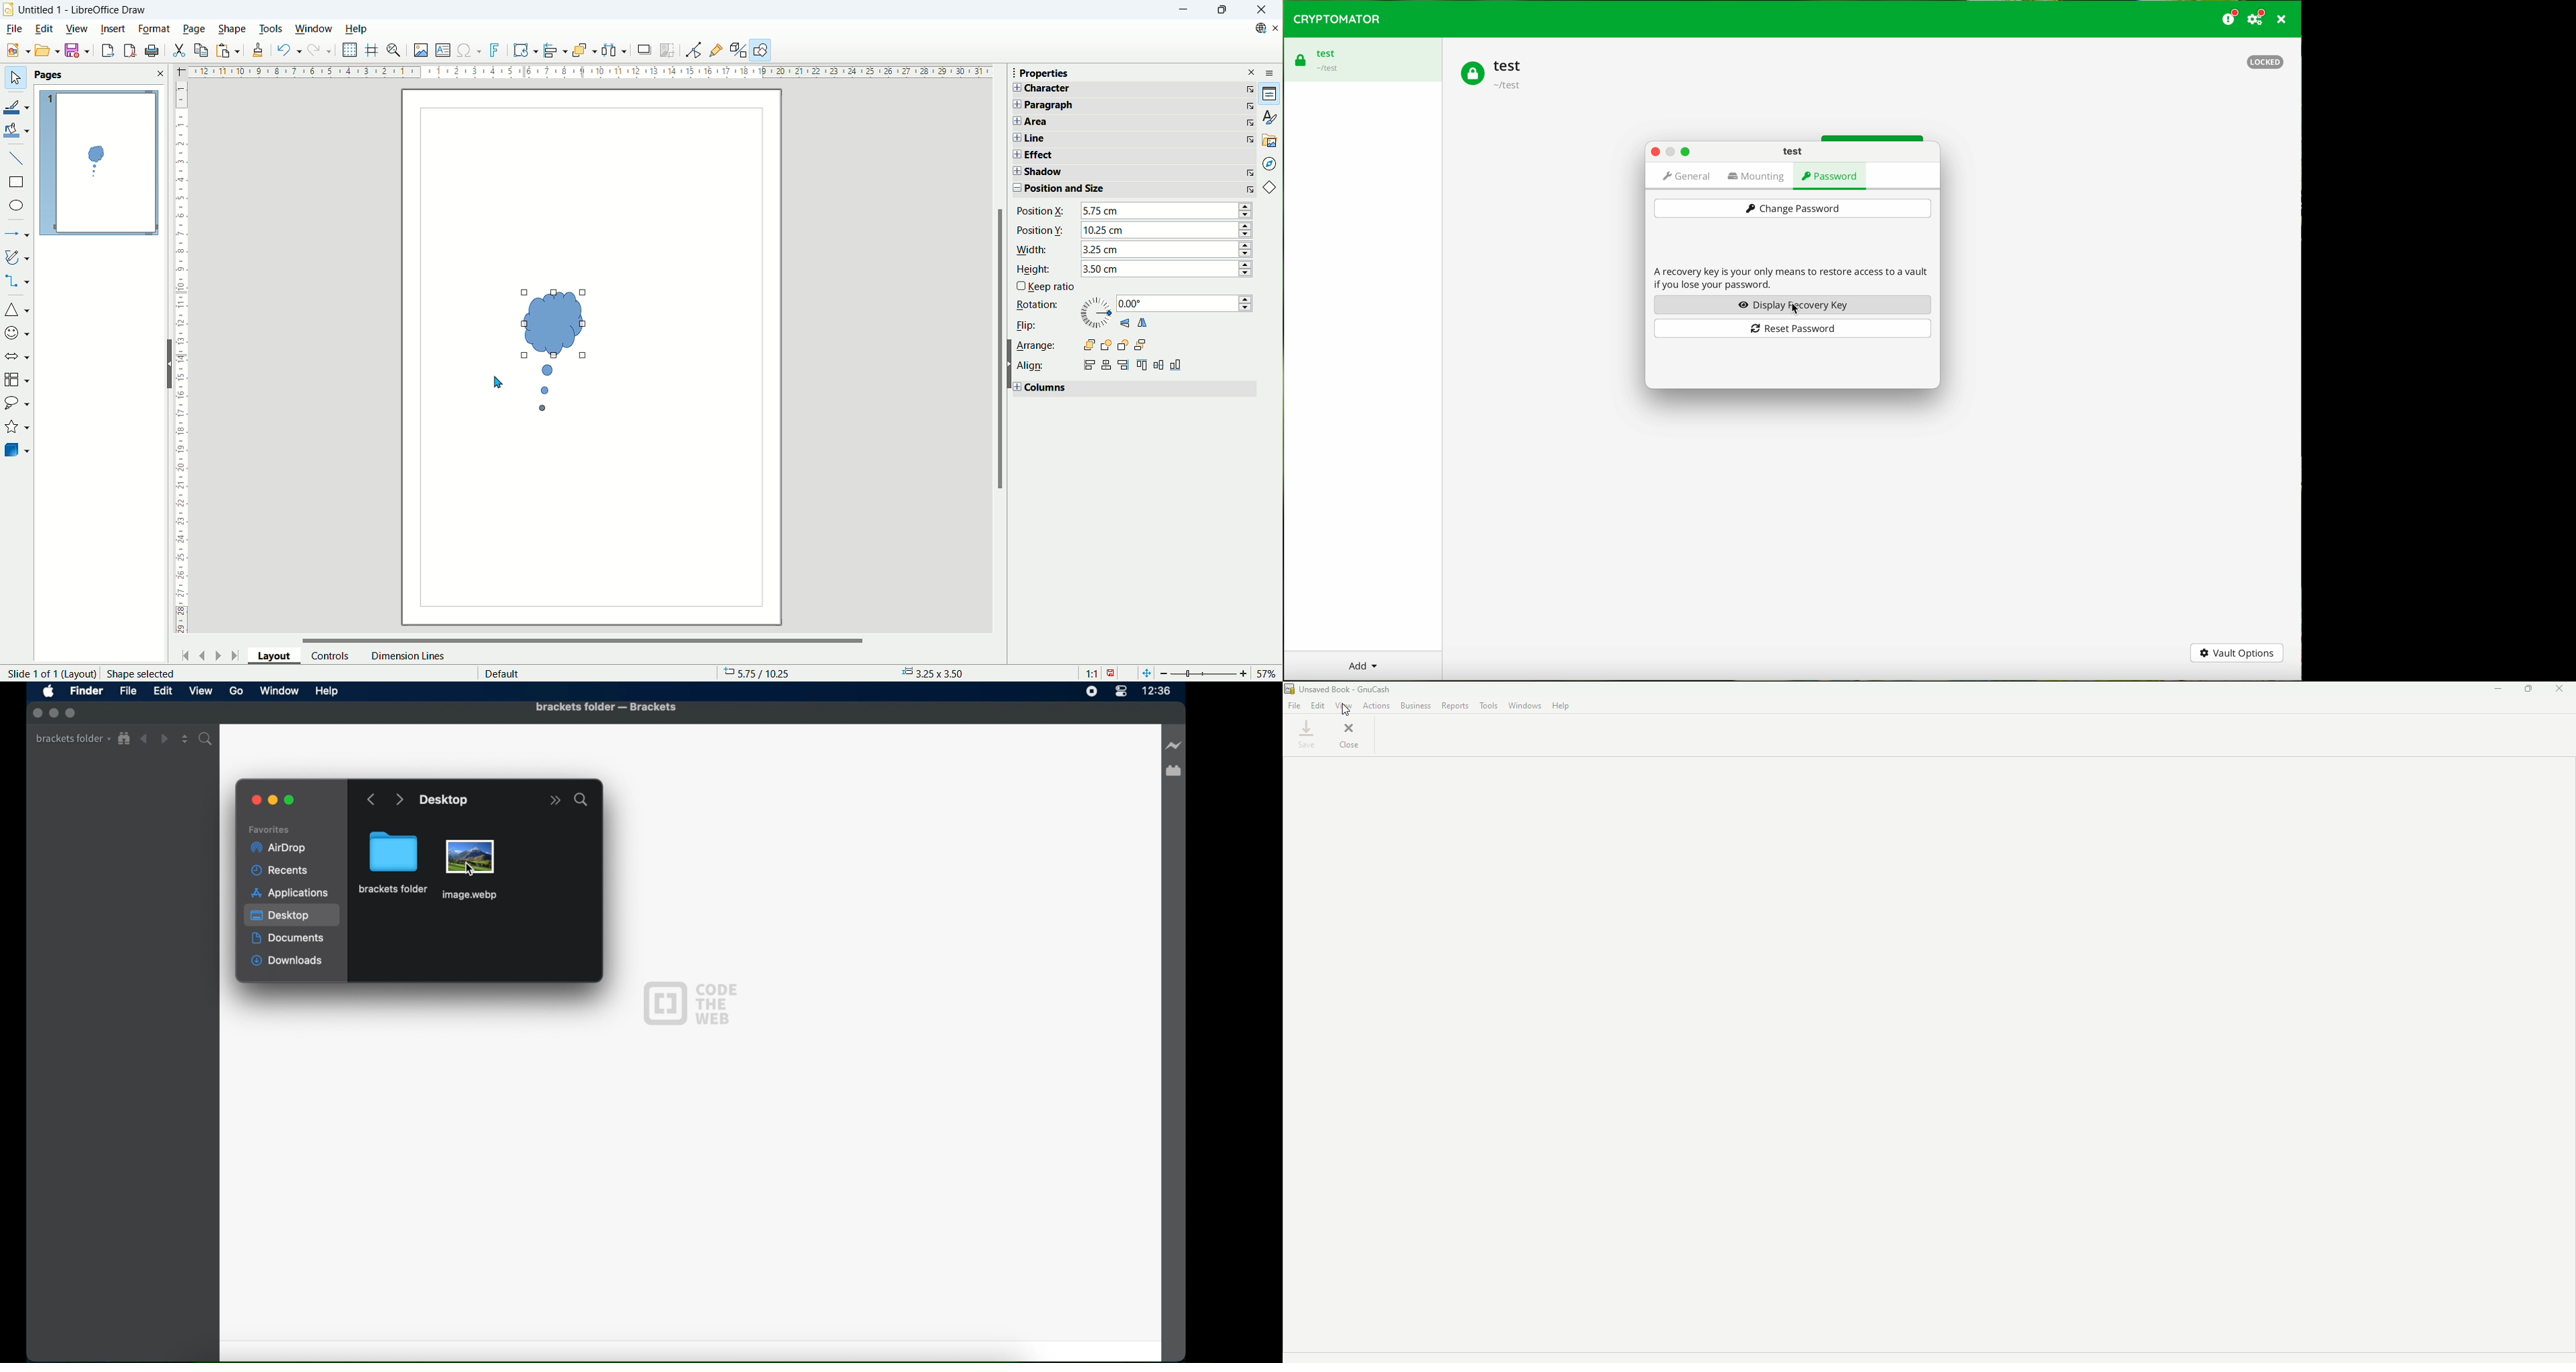 The image size is (2576, 1372). What do you see at coordinates (590, 73) in the screenshot?
I see `Hotizontal ruler` at bounding box center [590, 73].